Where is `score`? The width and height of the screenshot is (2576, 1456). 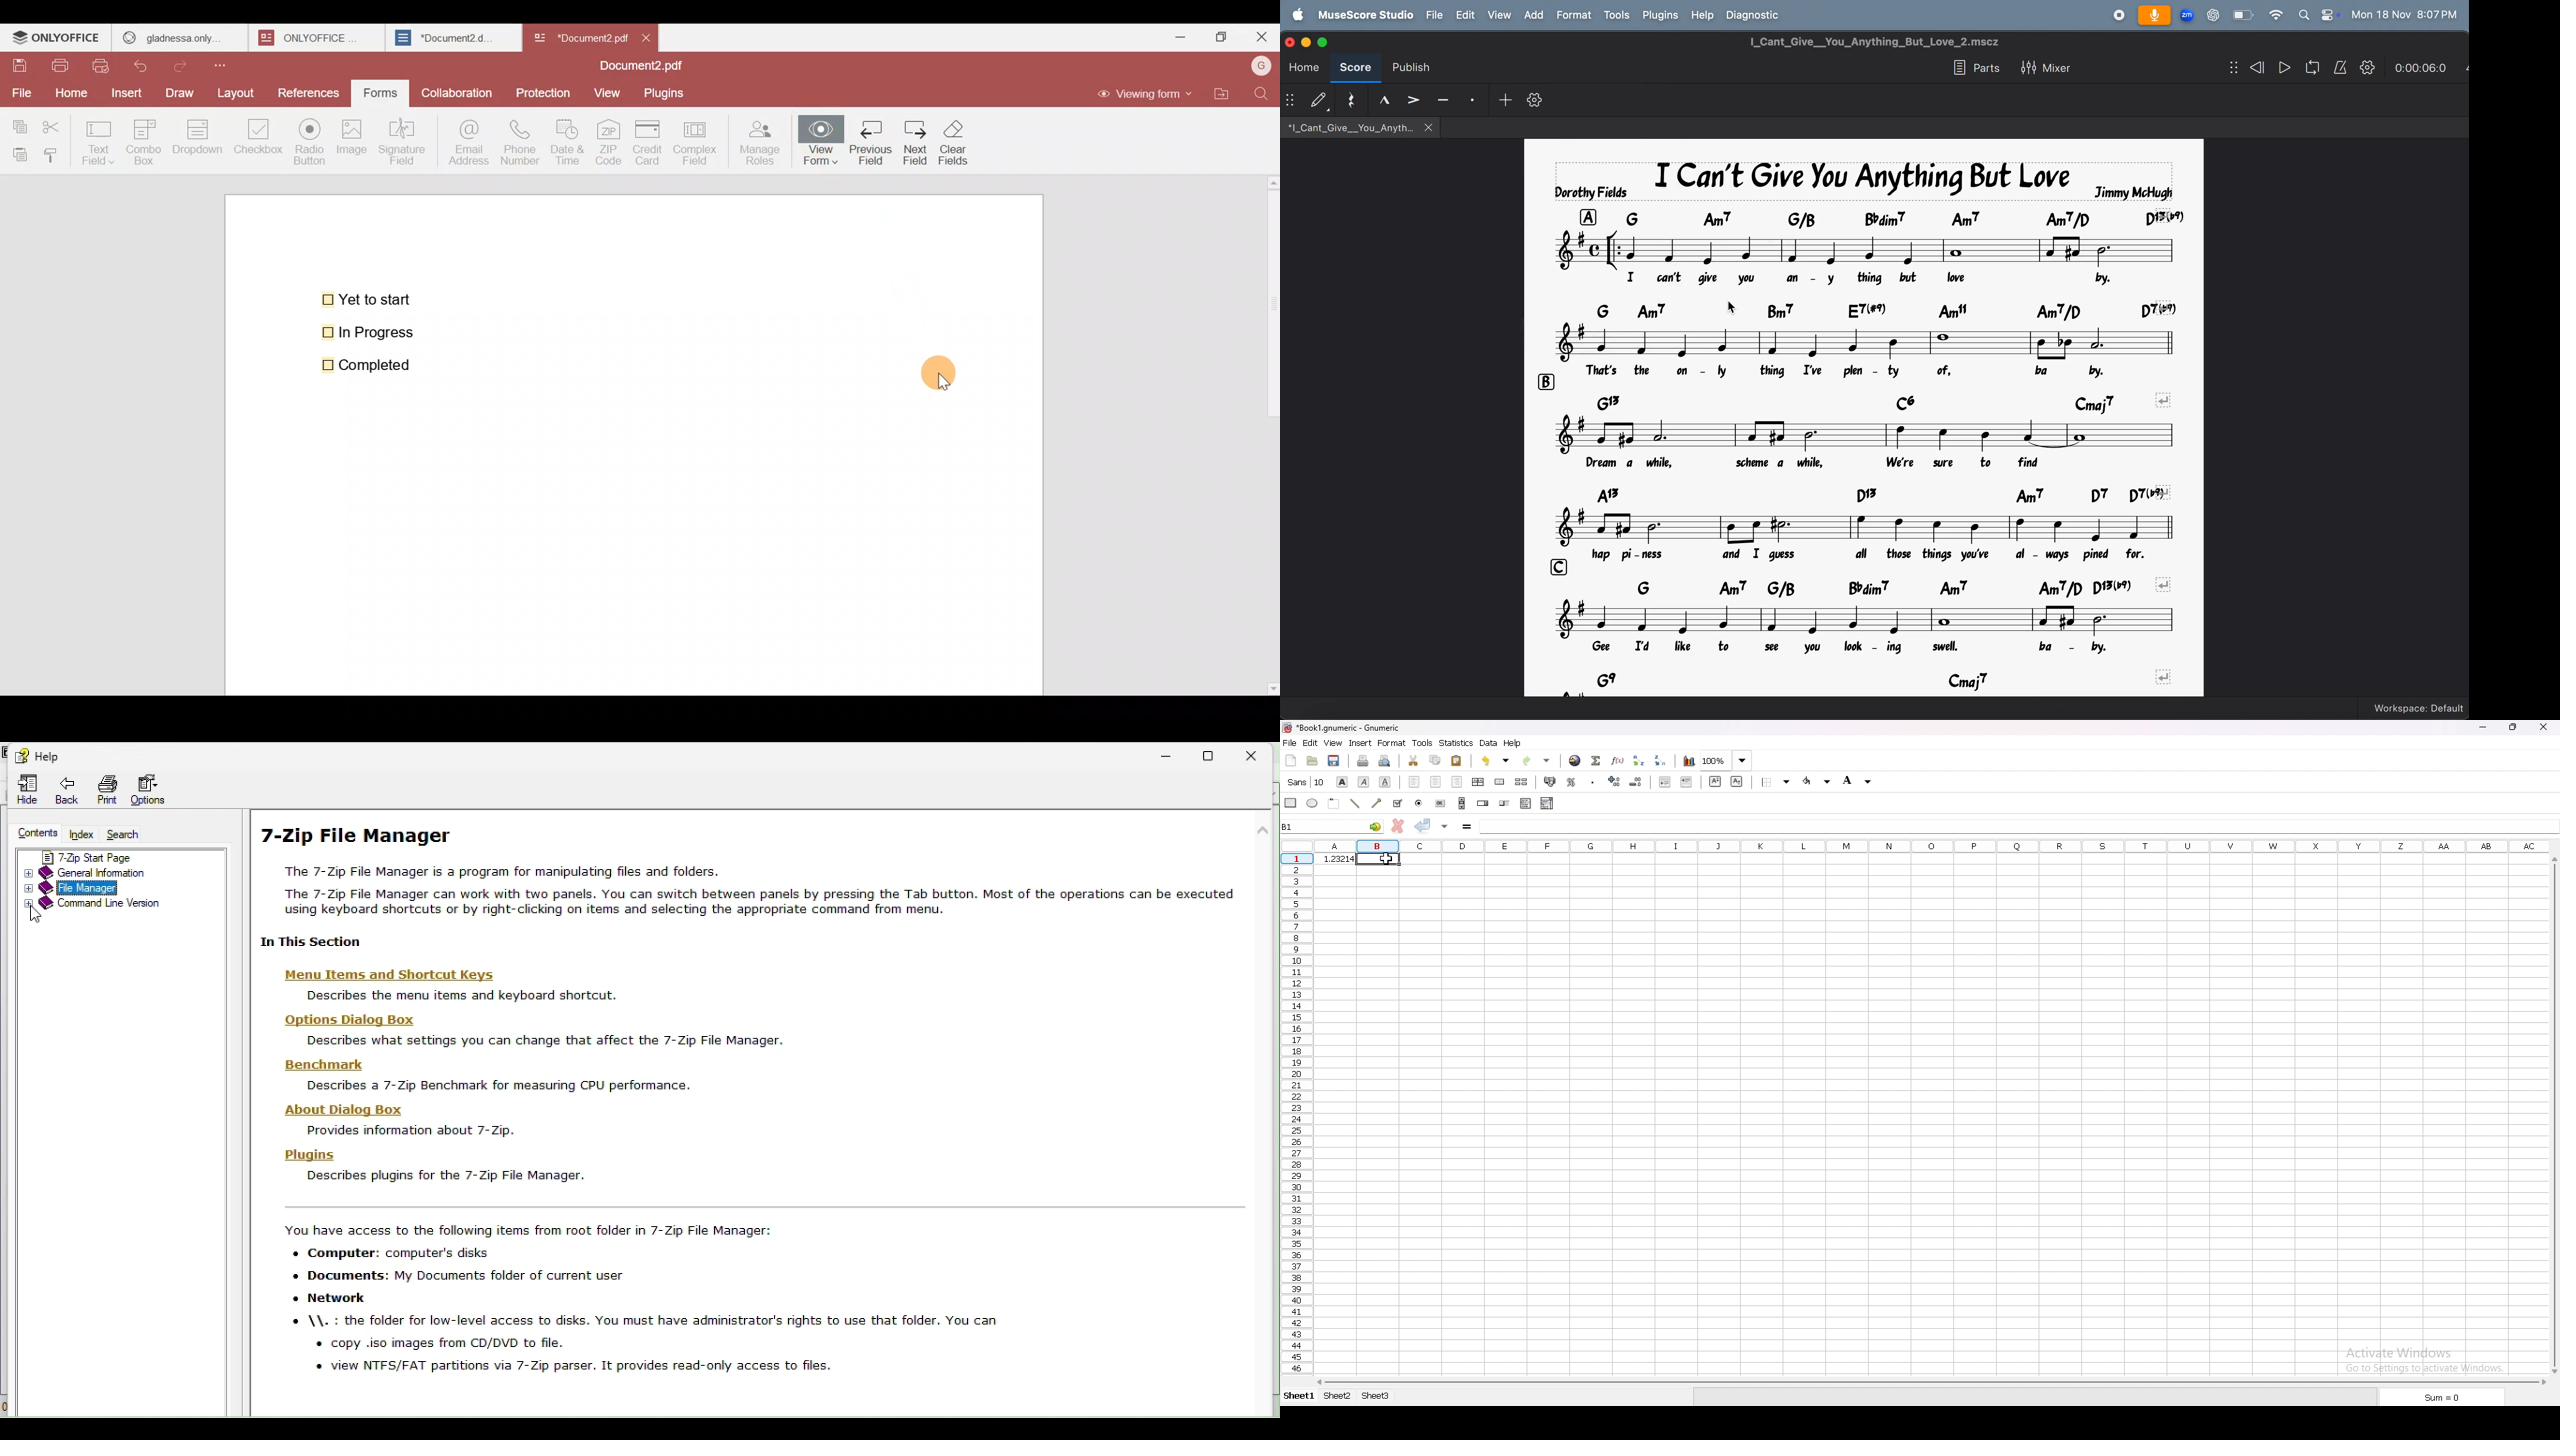 score is located at coordinates (1323, 43).